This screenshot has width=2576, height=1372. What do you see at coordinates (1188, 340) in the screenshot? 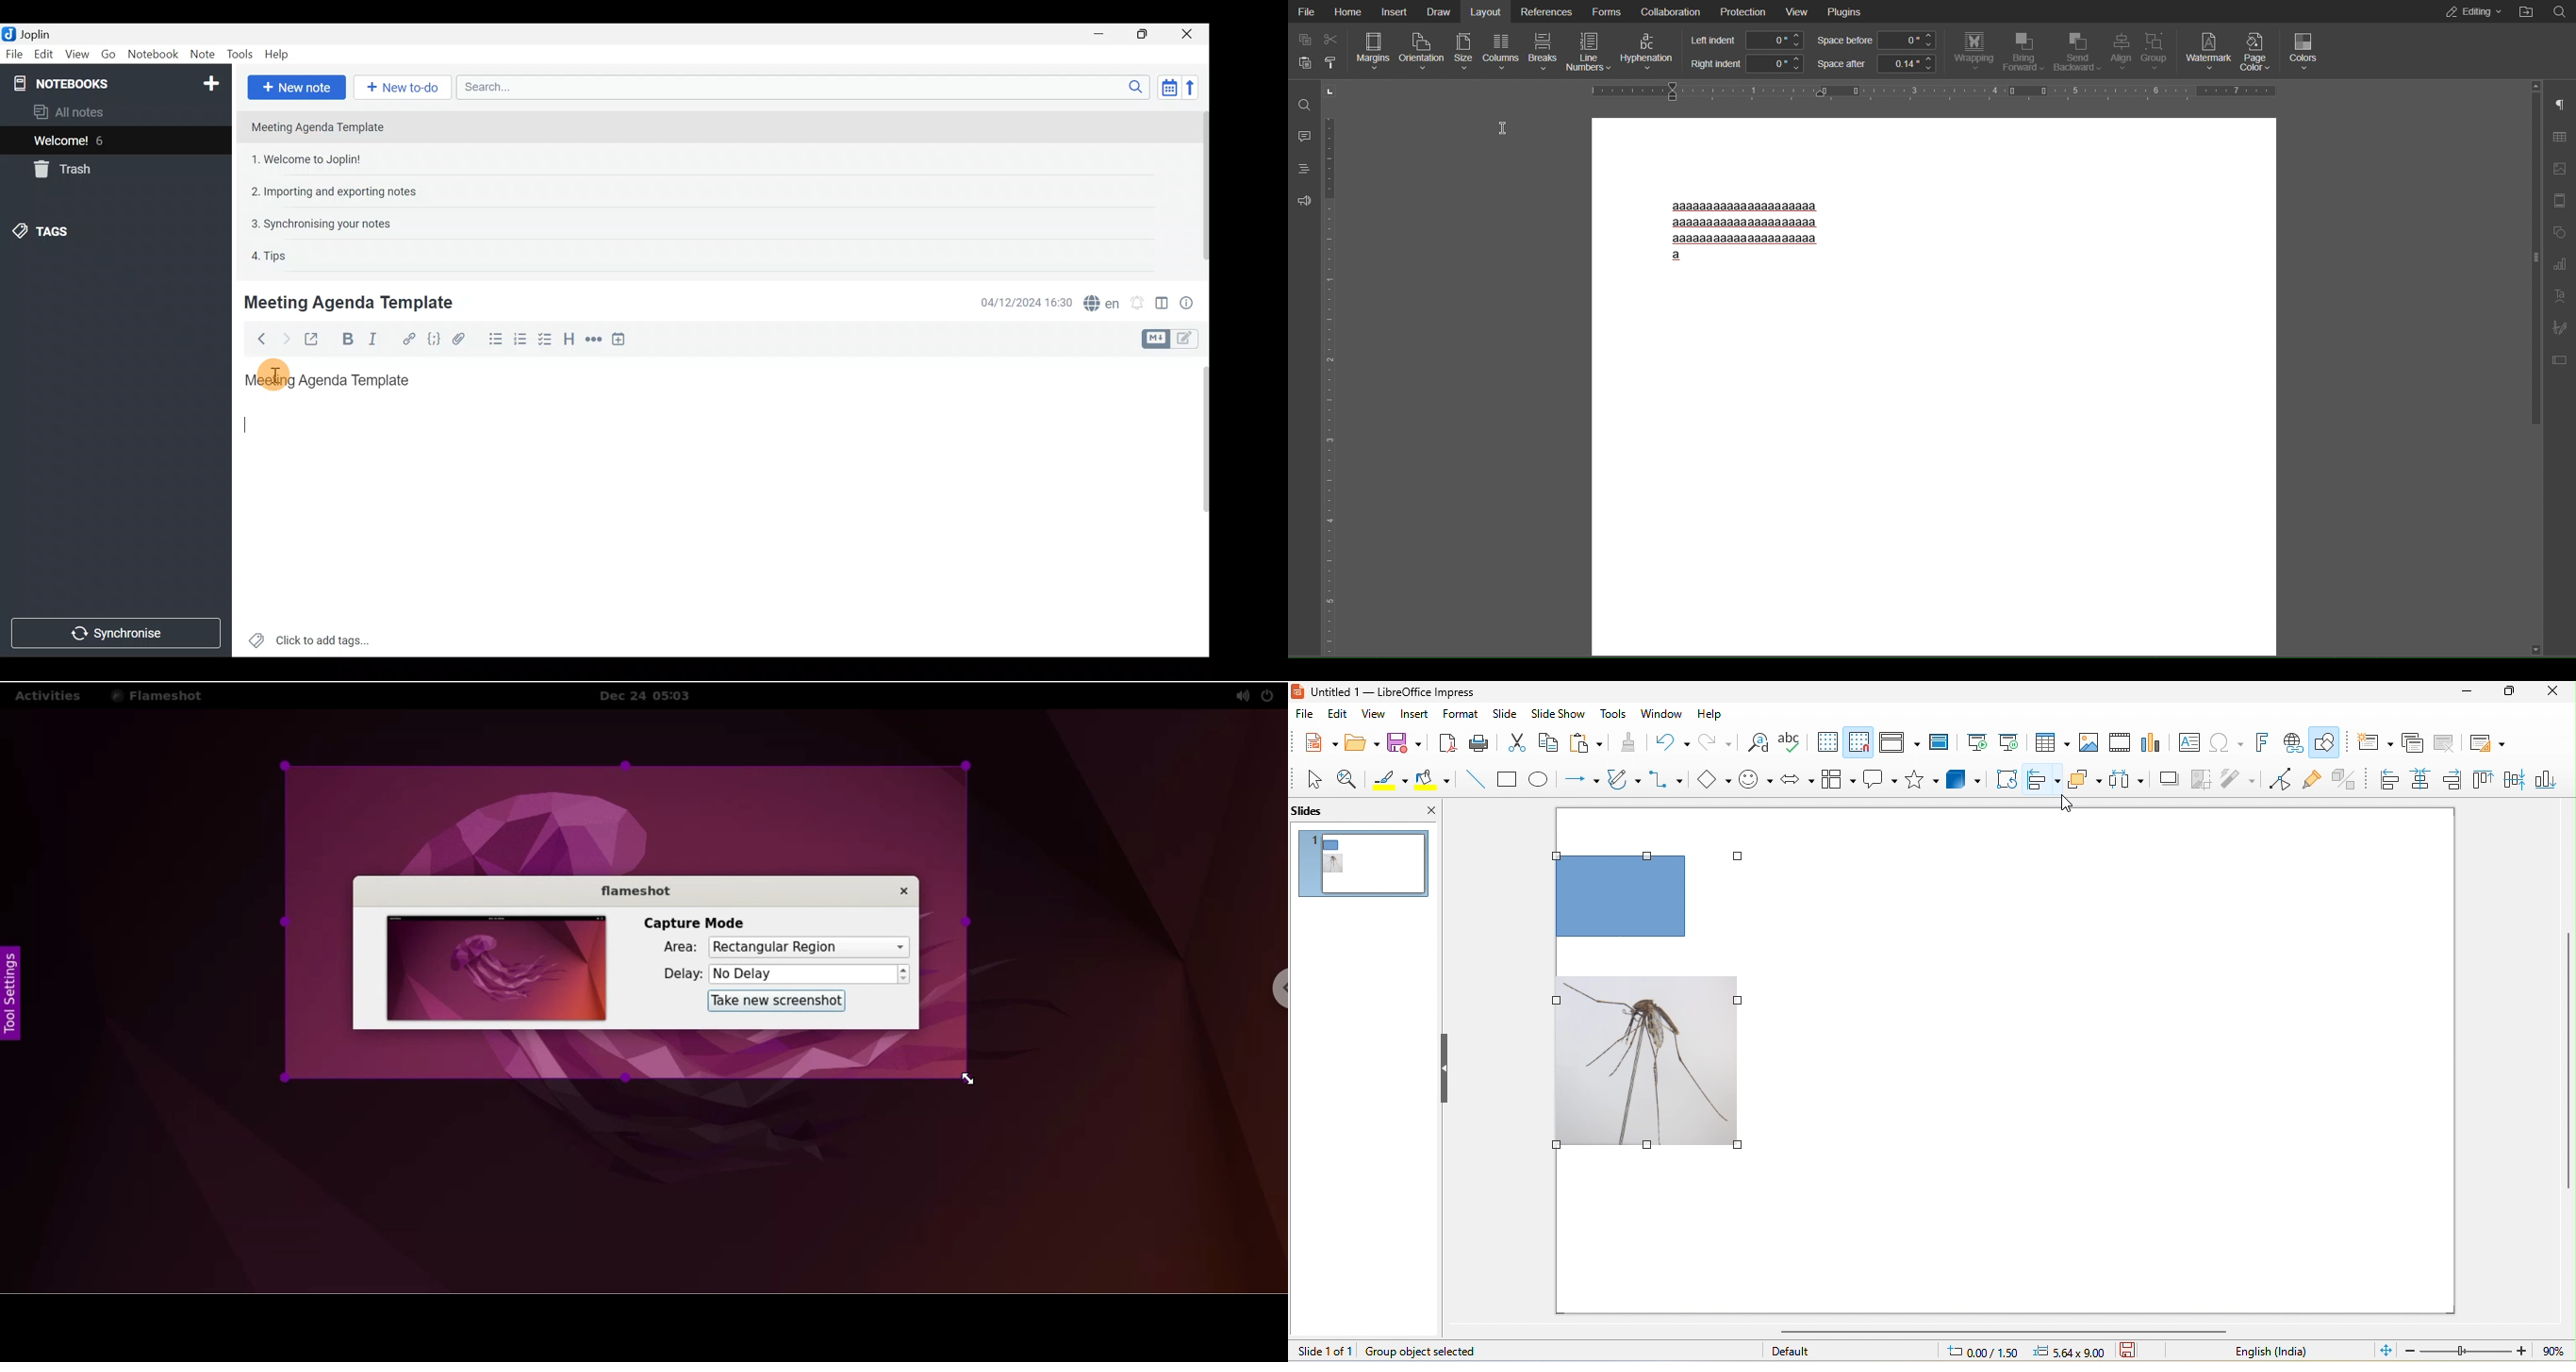
I see `Toggle editors` at bounding box center [1188, 340].